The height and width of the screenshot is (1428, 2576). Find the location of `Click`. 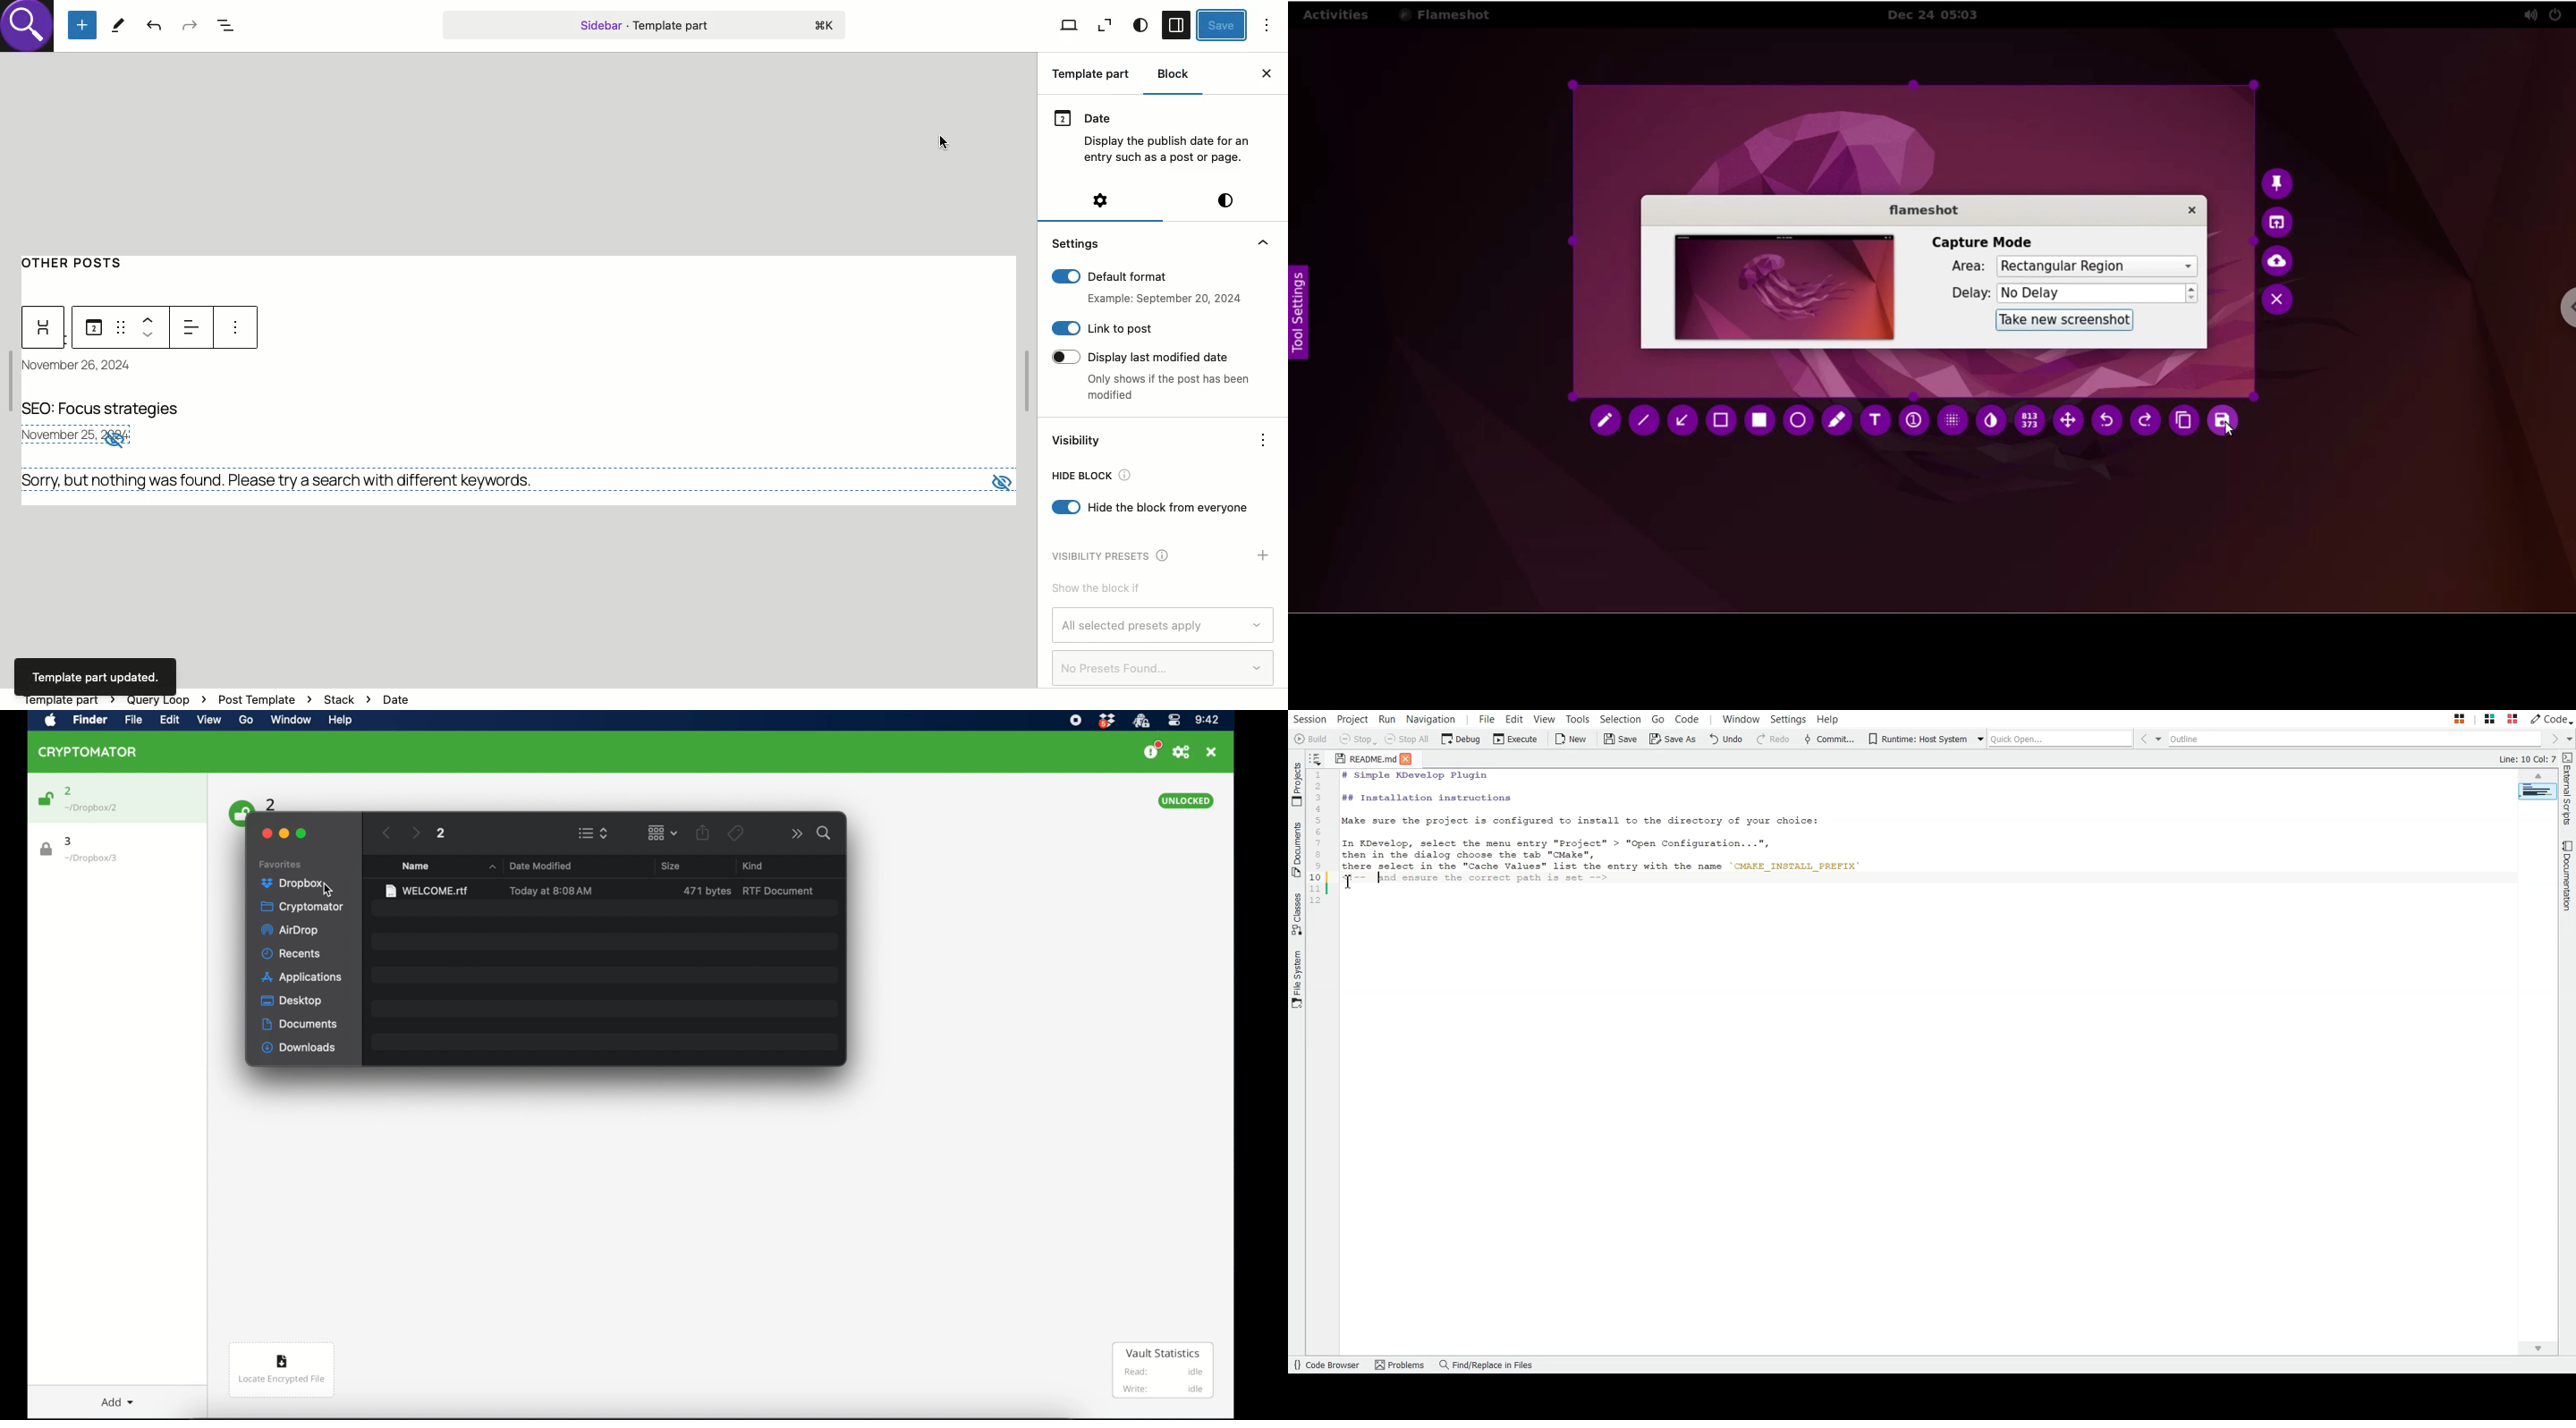

Click is located at coordinates (945, 141).